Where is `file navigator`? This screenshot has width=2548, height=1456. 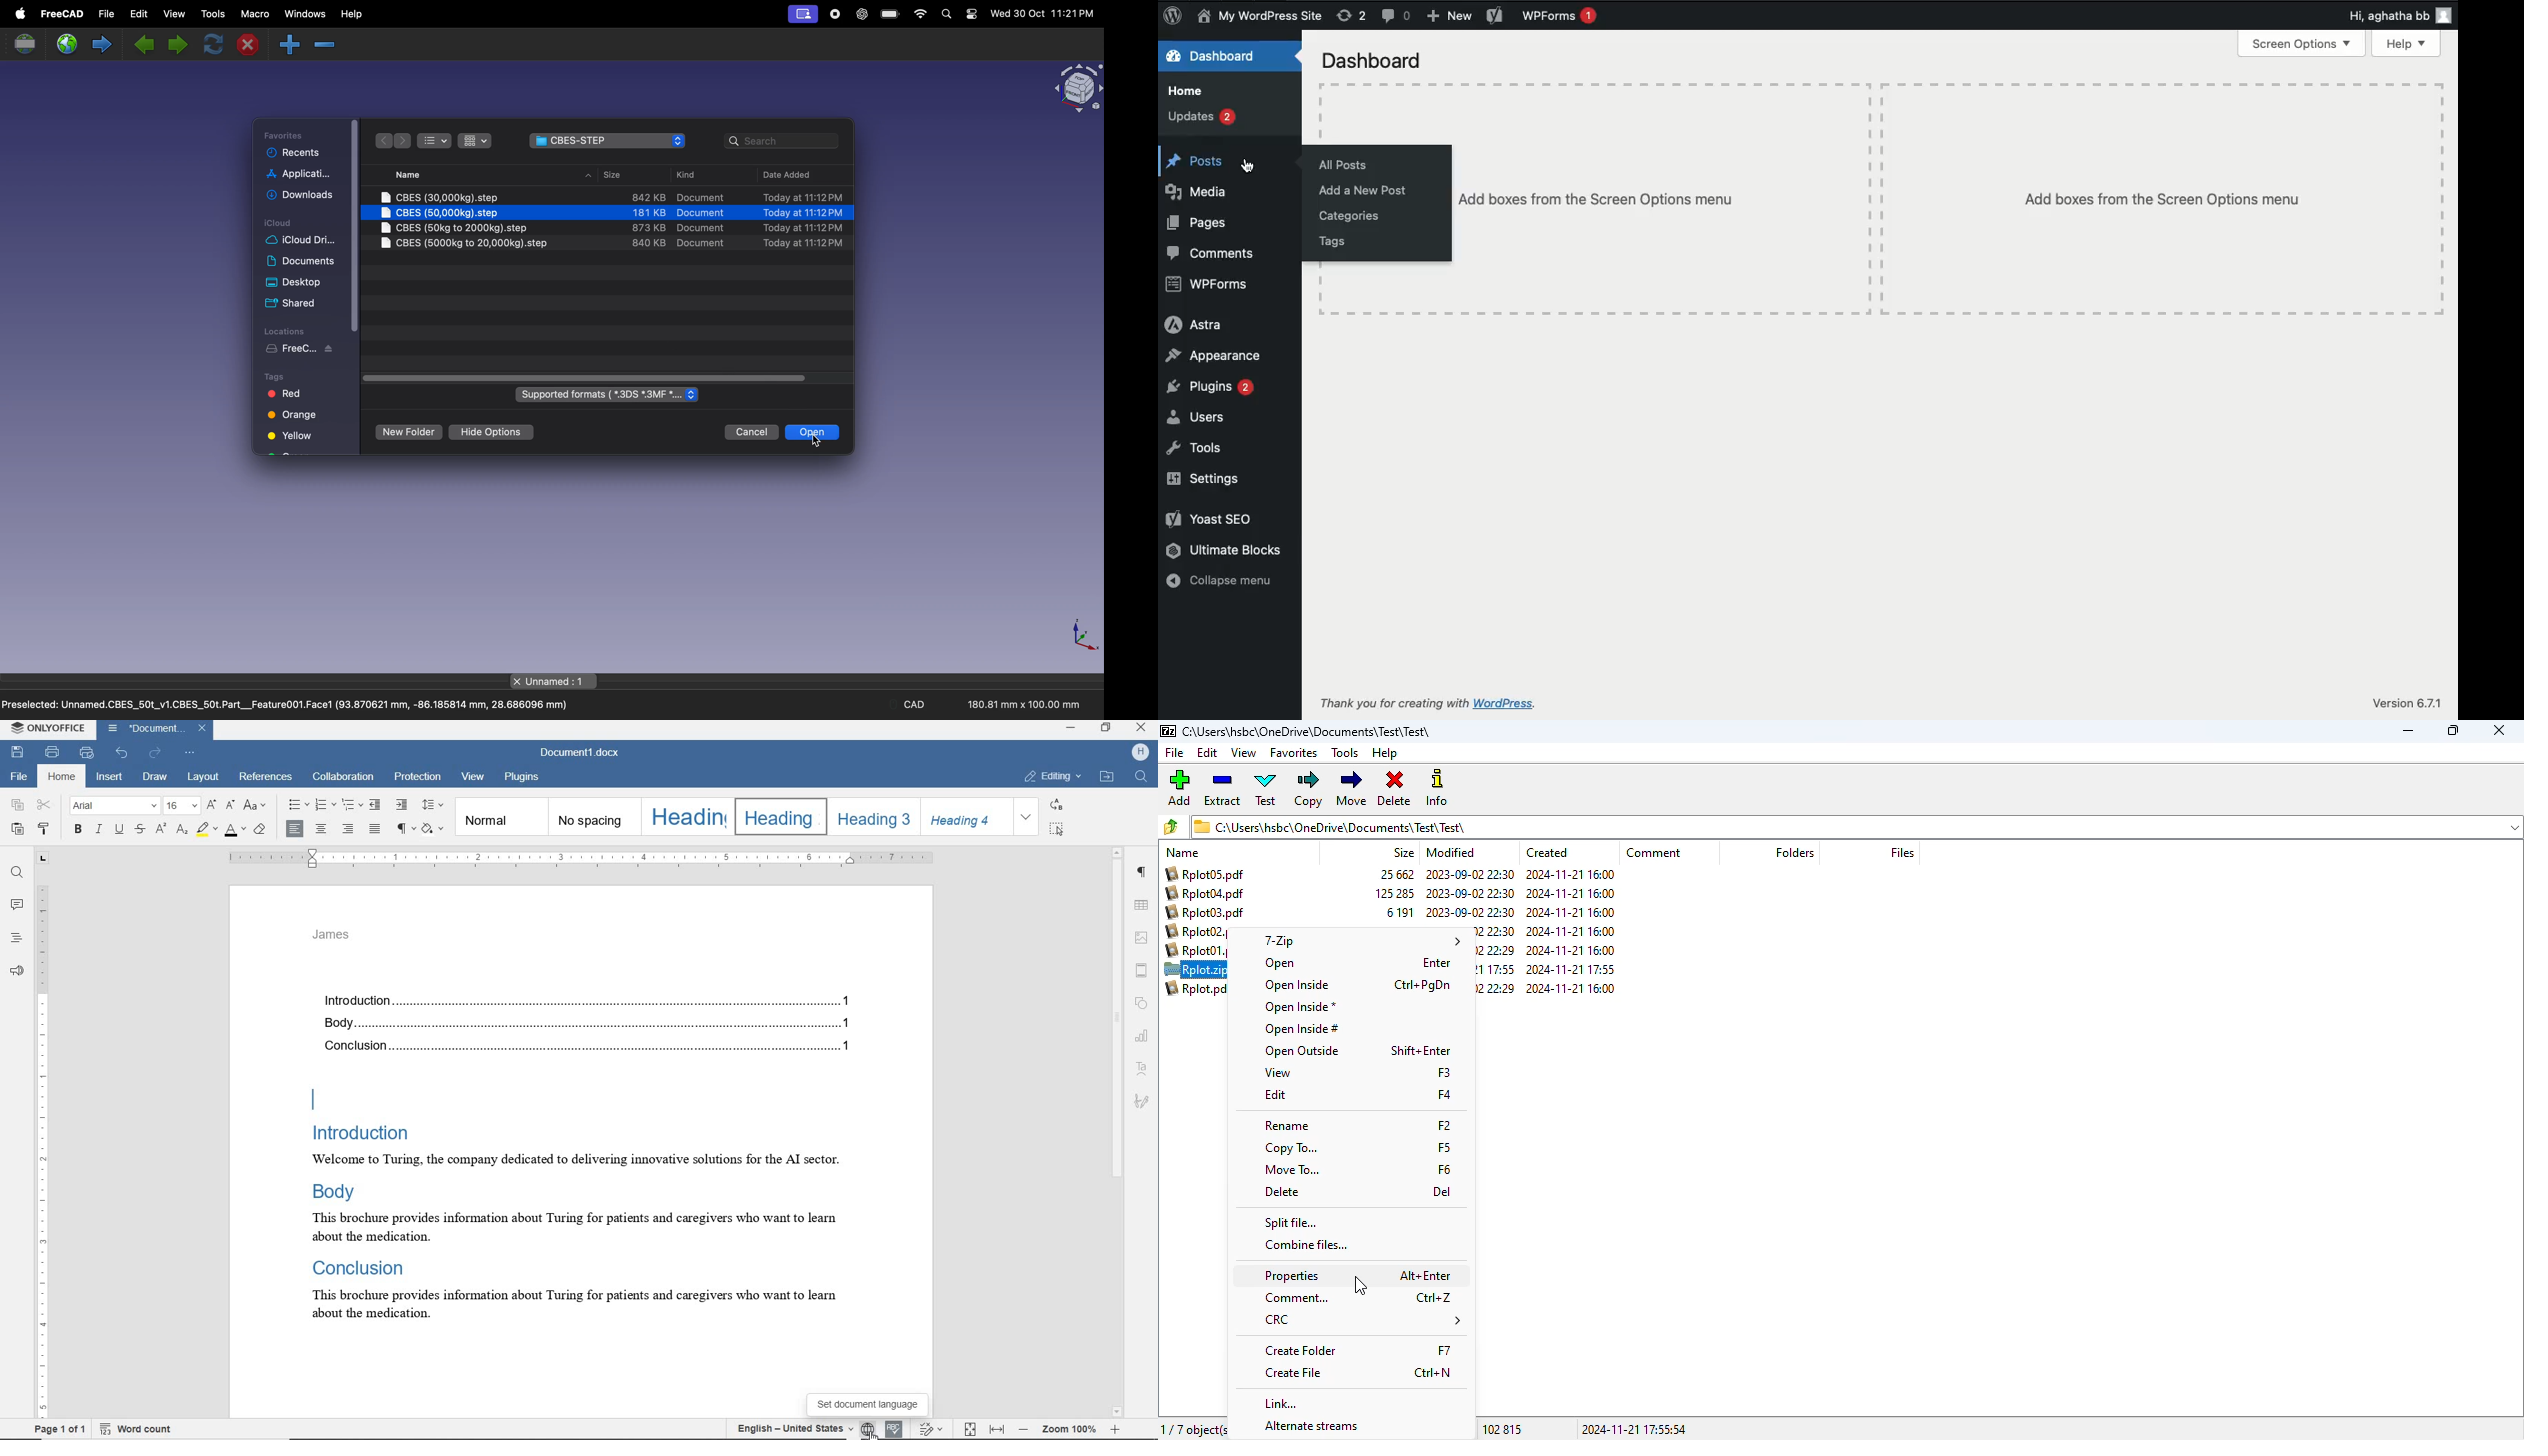
file navigator is located at coordinates (609, 141).